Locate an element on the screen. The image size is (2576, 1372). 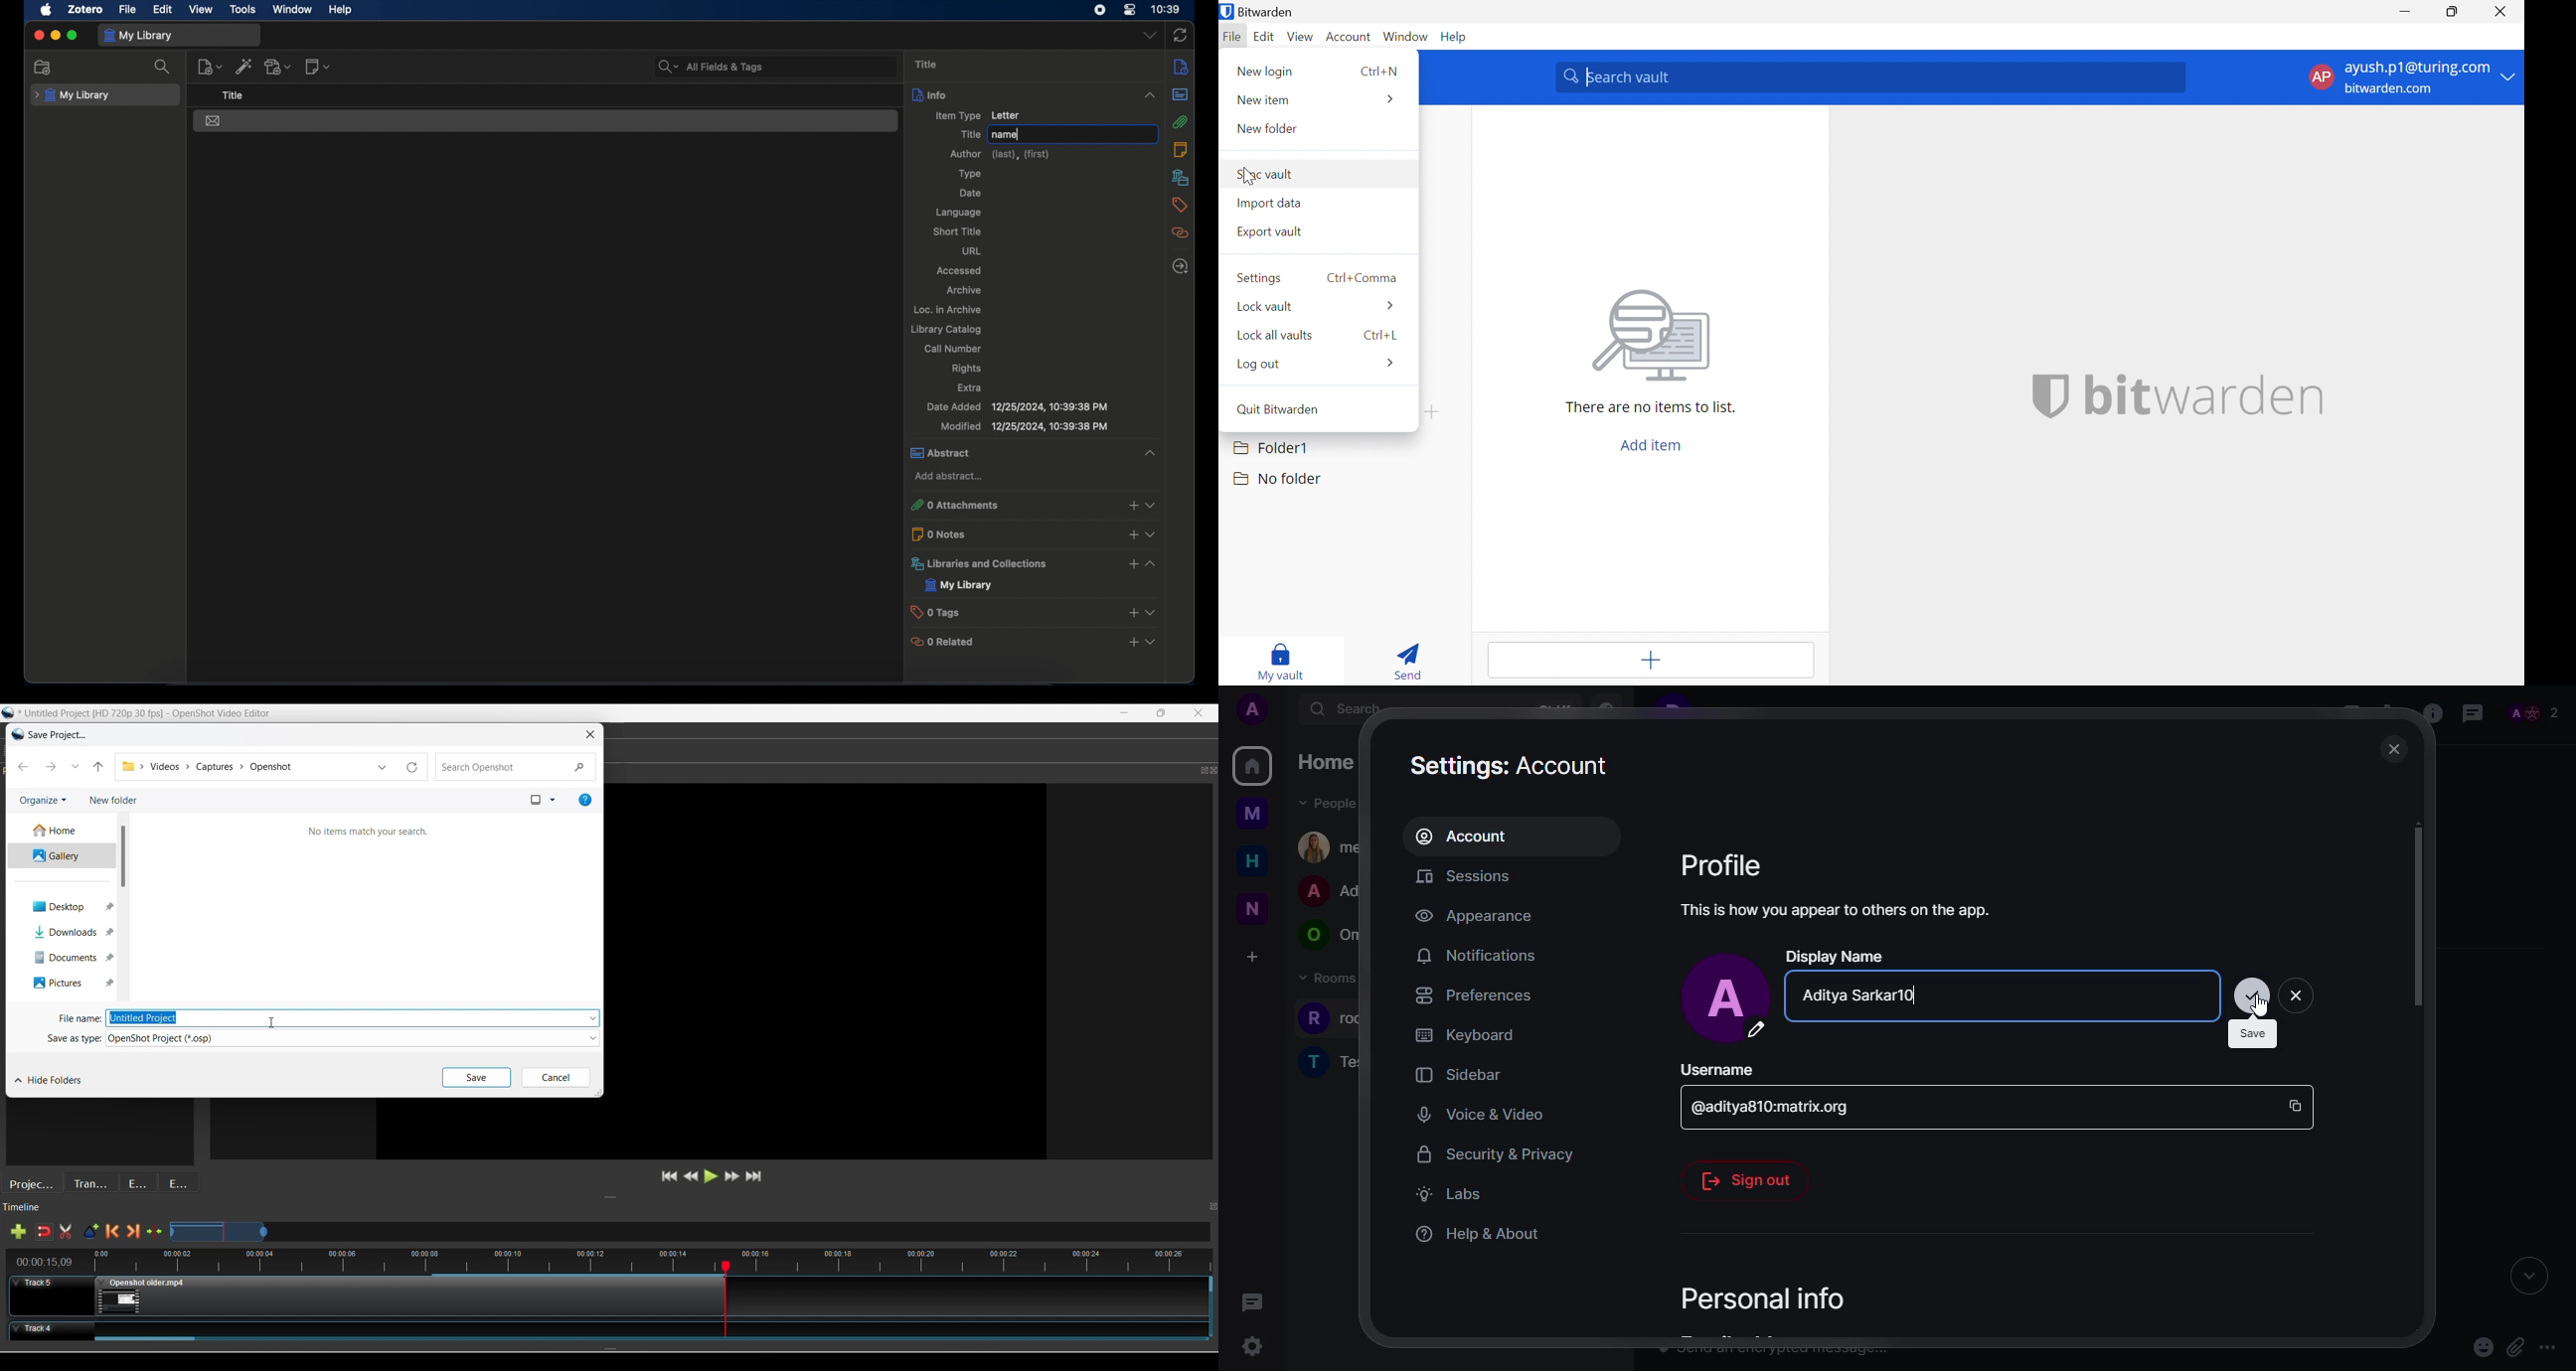
logo is located at coordinates (8, 715).